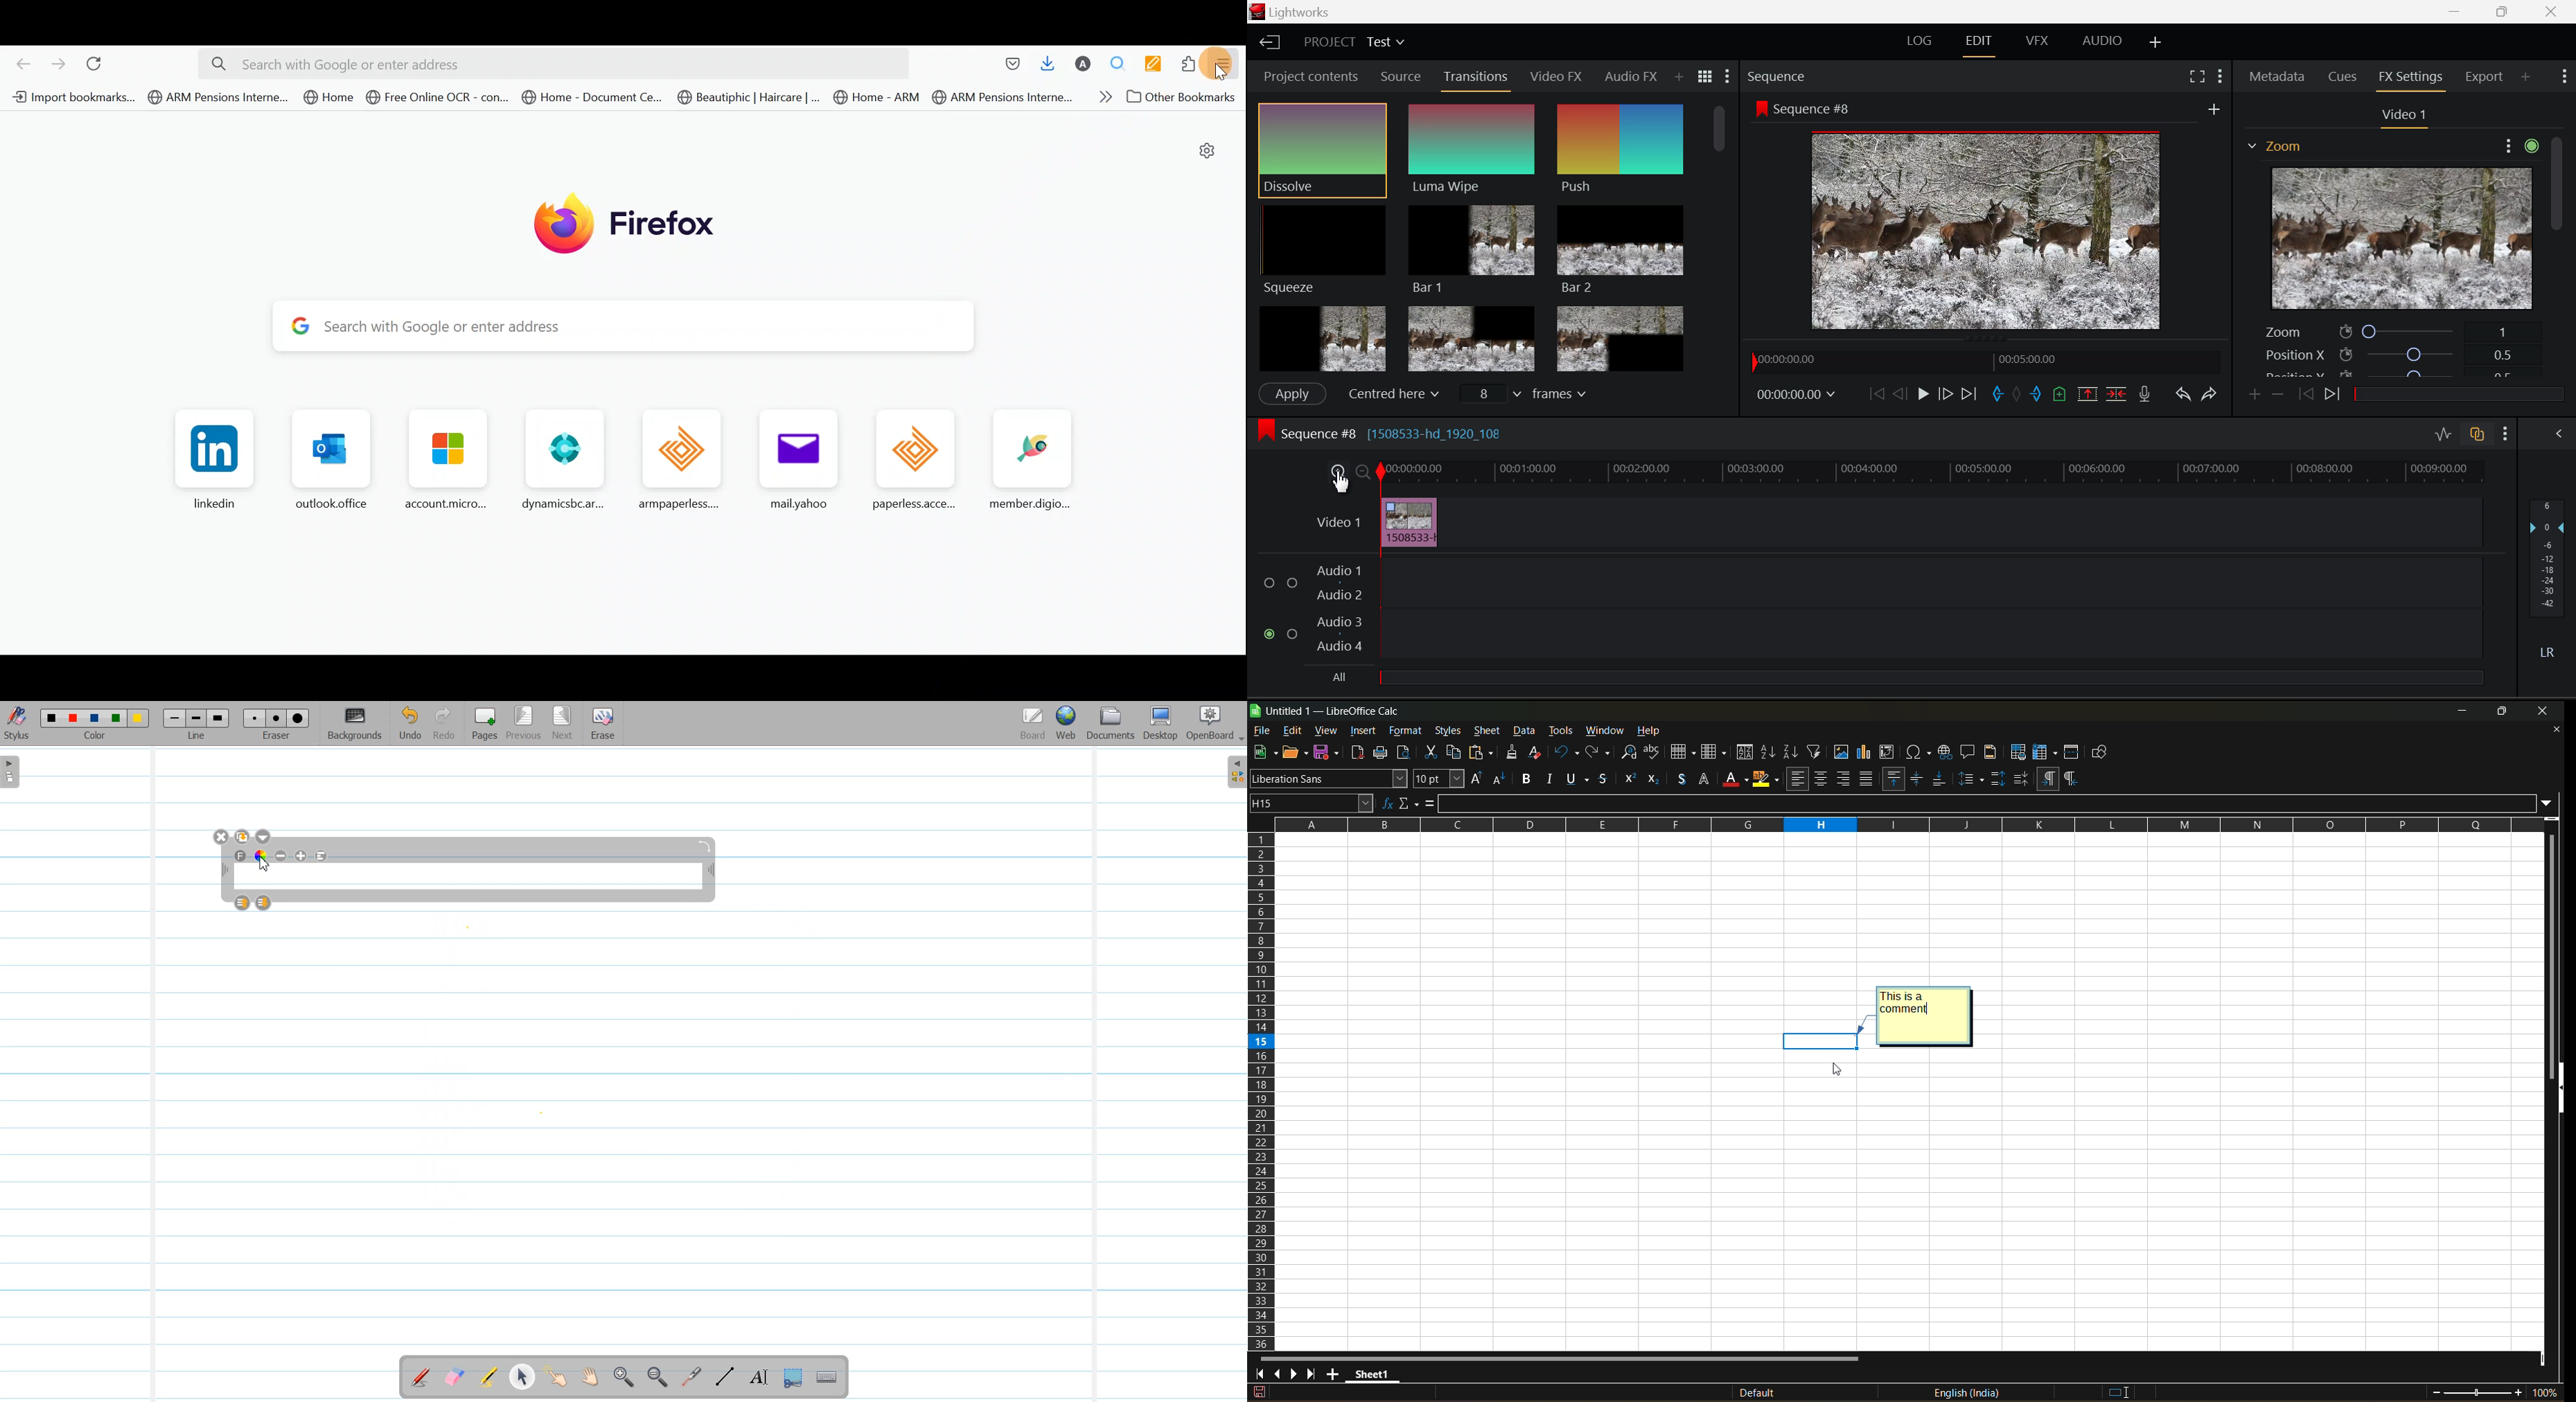 The height and width of the screenshot is (1428, 2576). I want to click on Add Layout, so click(2157, 44).